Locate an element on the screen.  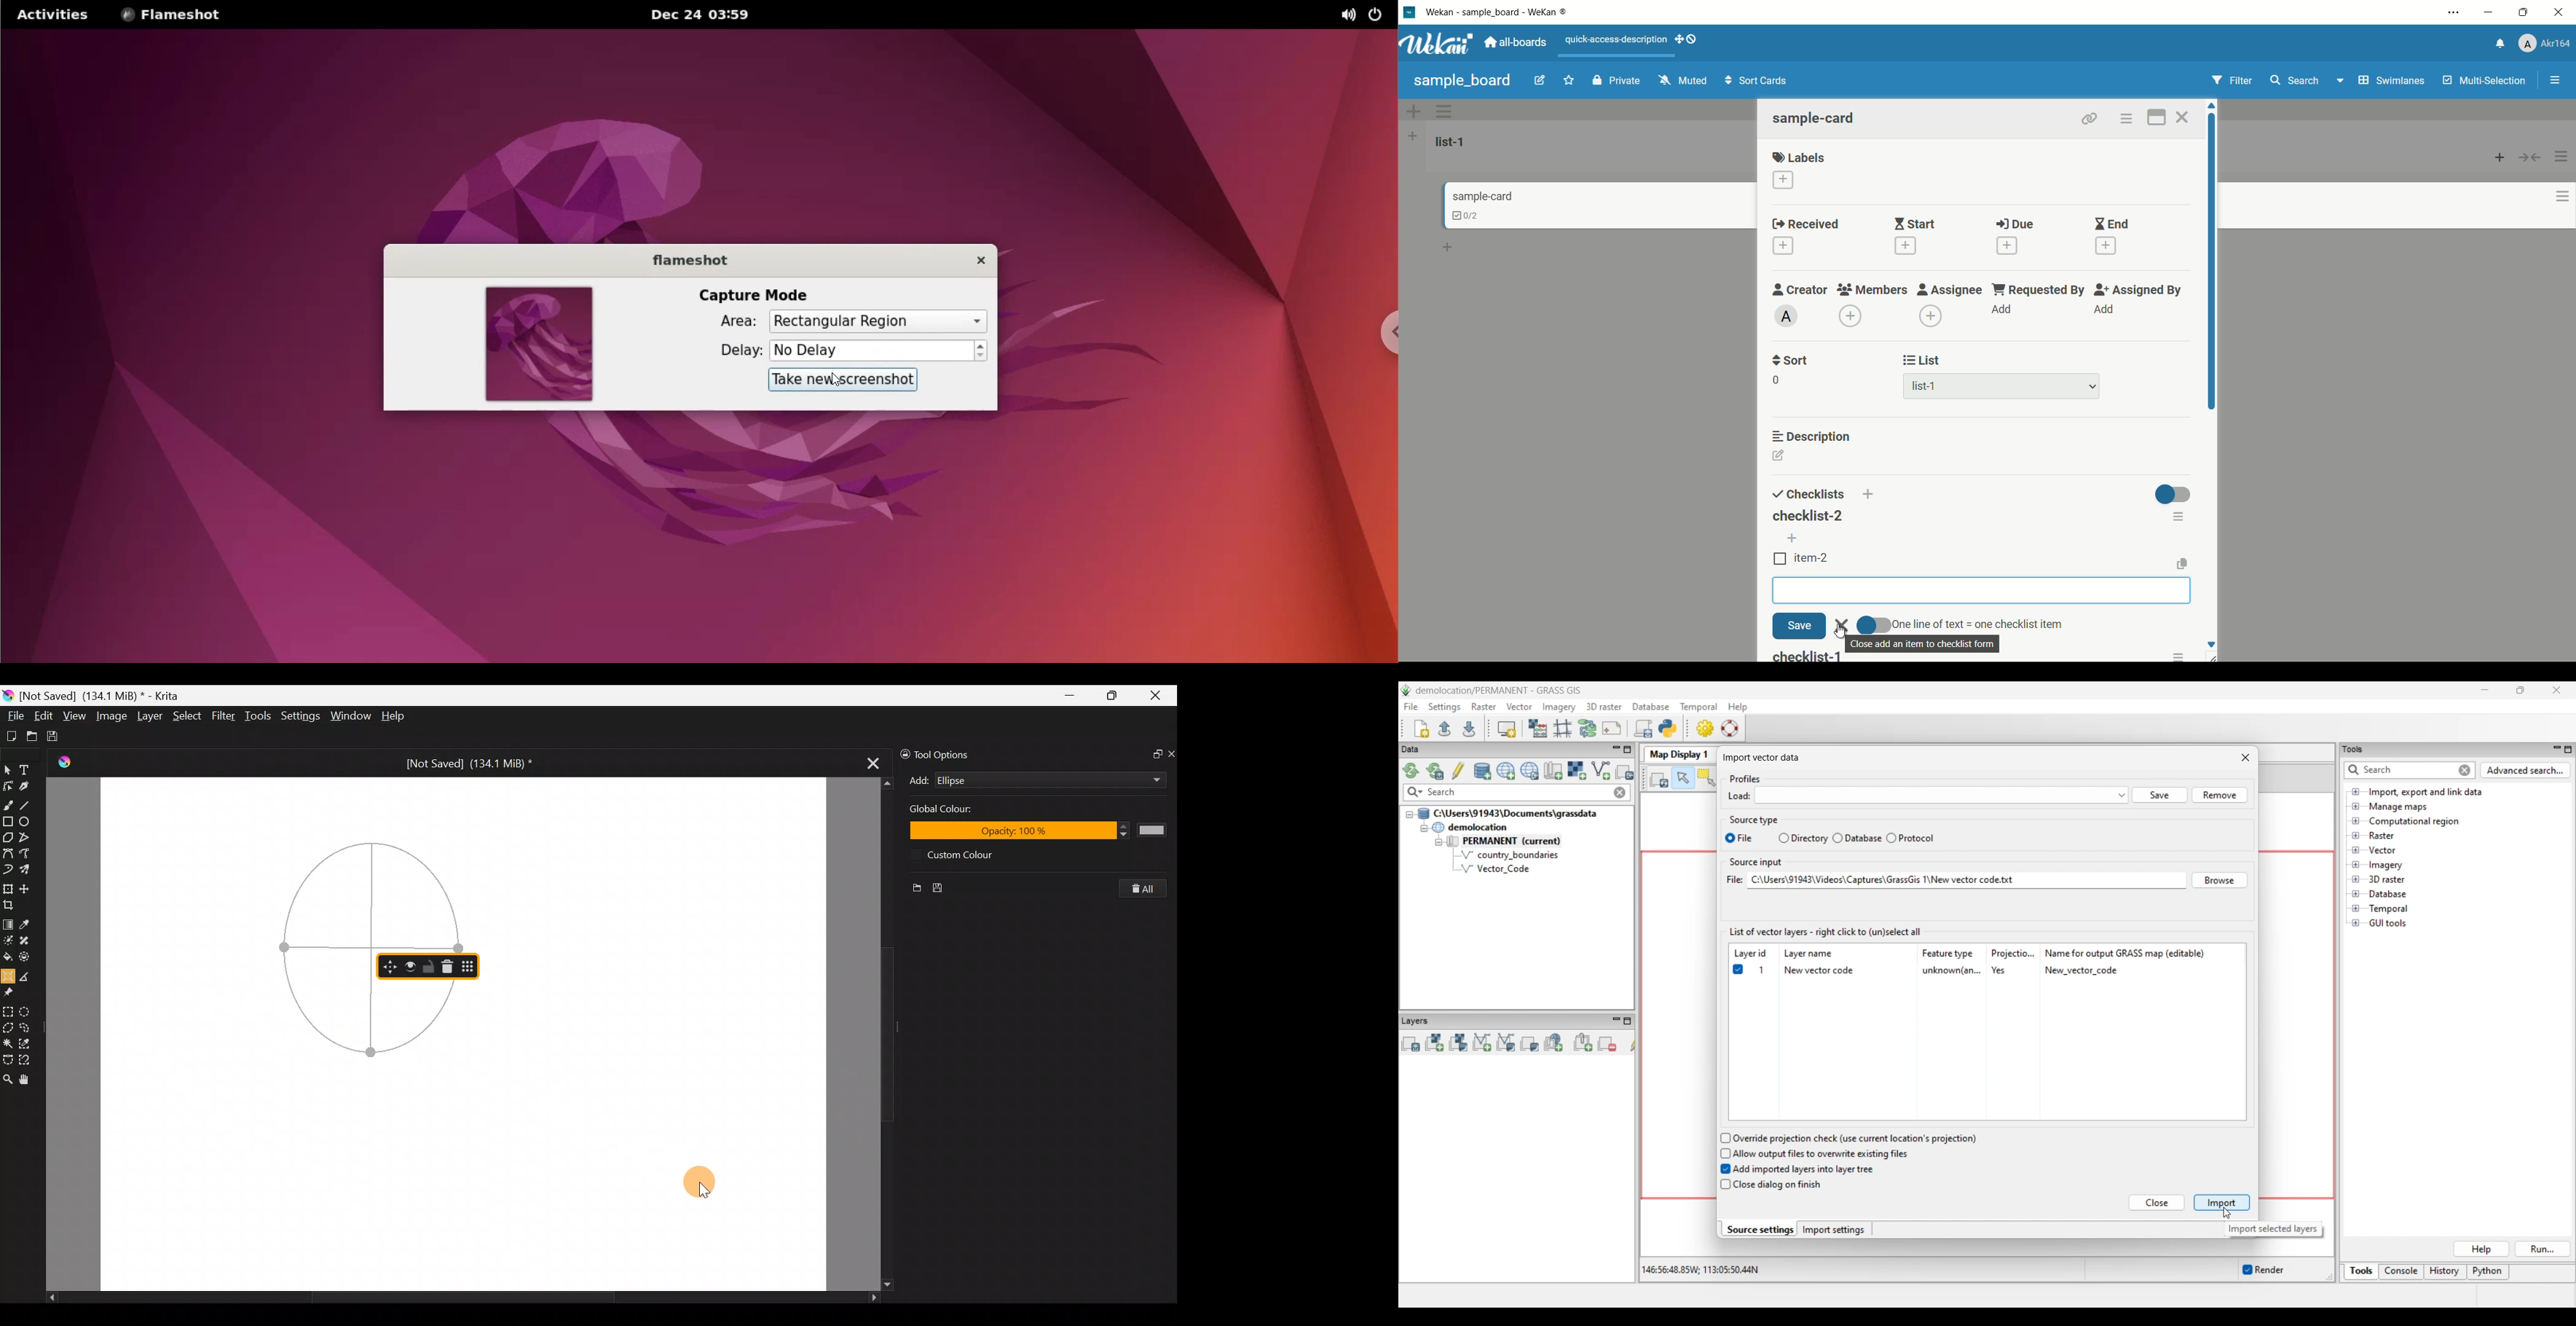
list-1 is located at coordinates (1926, 389).